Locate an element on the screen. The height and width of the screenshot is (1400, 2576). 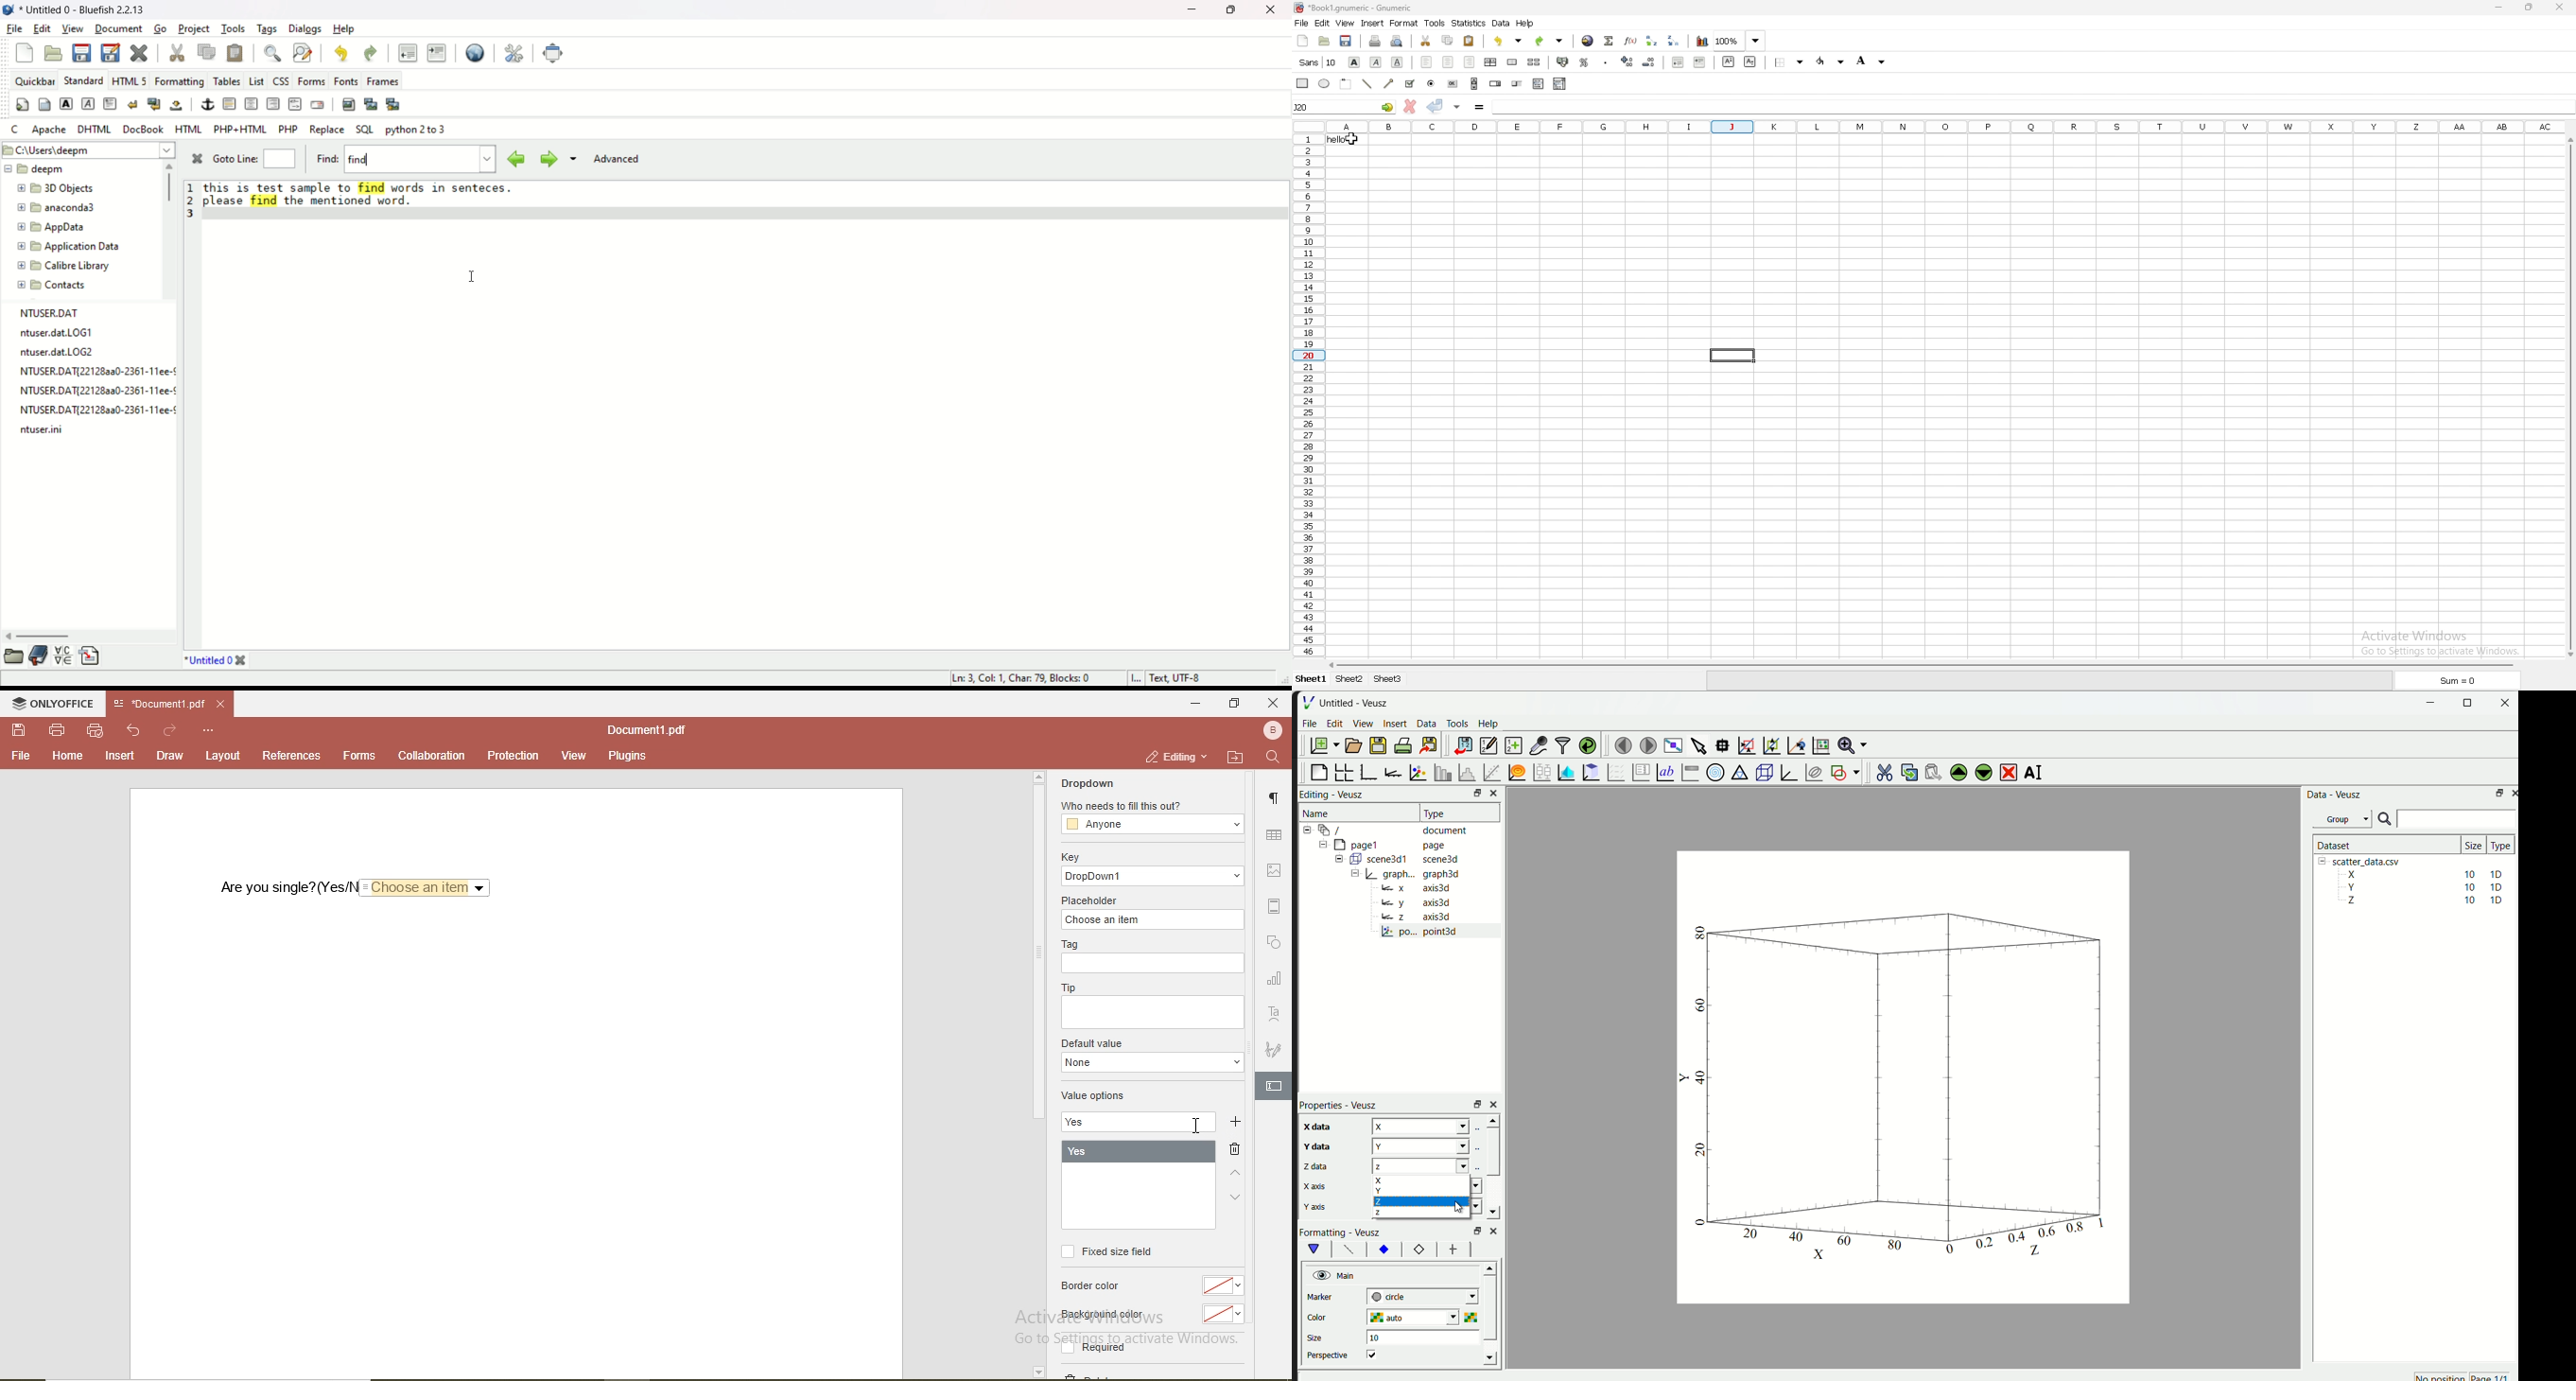
placeholder is located at coordinates (1088, 899).